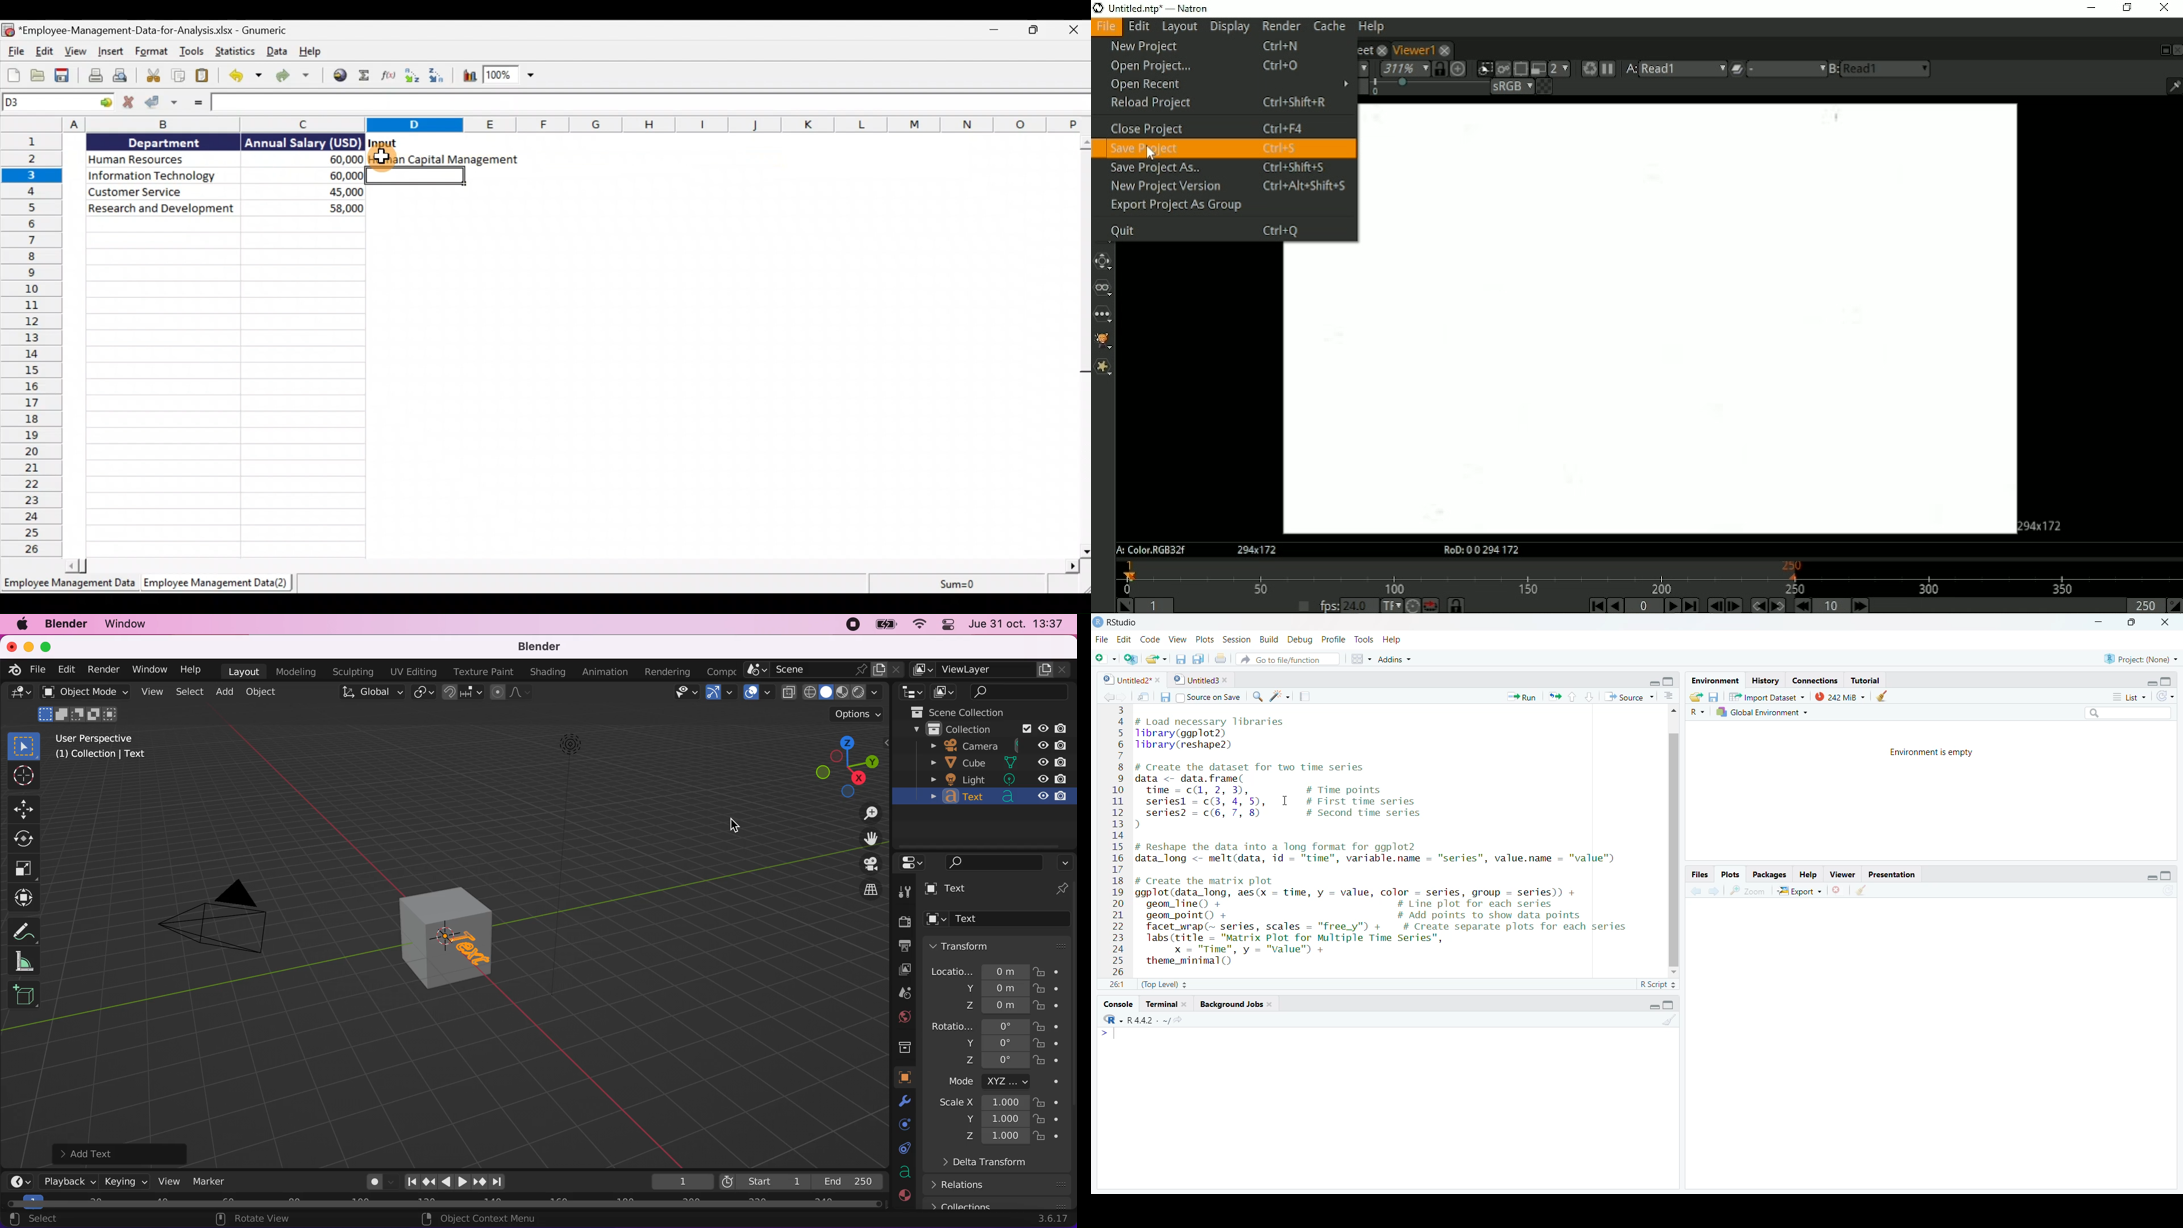  What do you see at coordinates (1700, 874) in the screenshot?
I see `Files` at bounding box center [1700, 874].